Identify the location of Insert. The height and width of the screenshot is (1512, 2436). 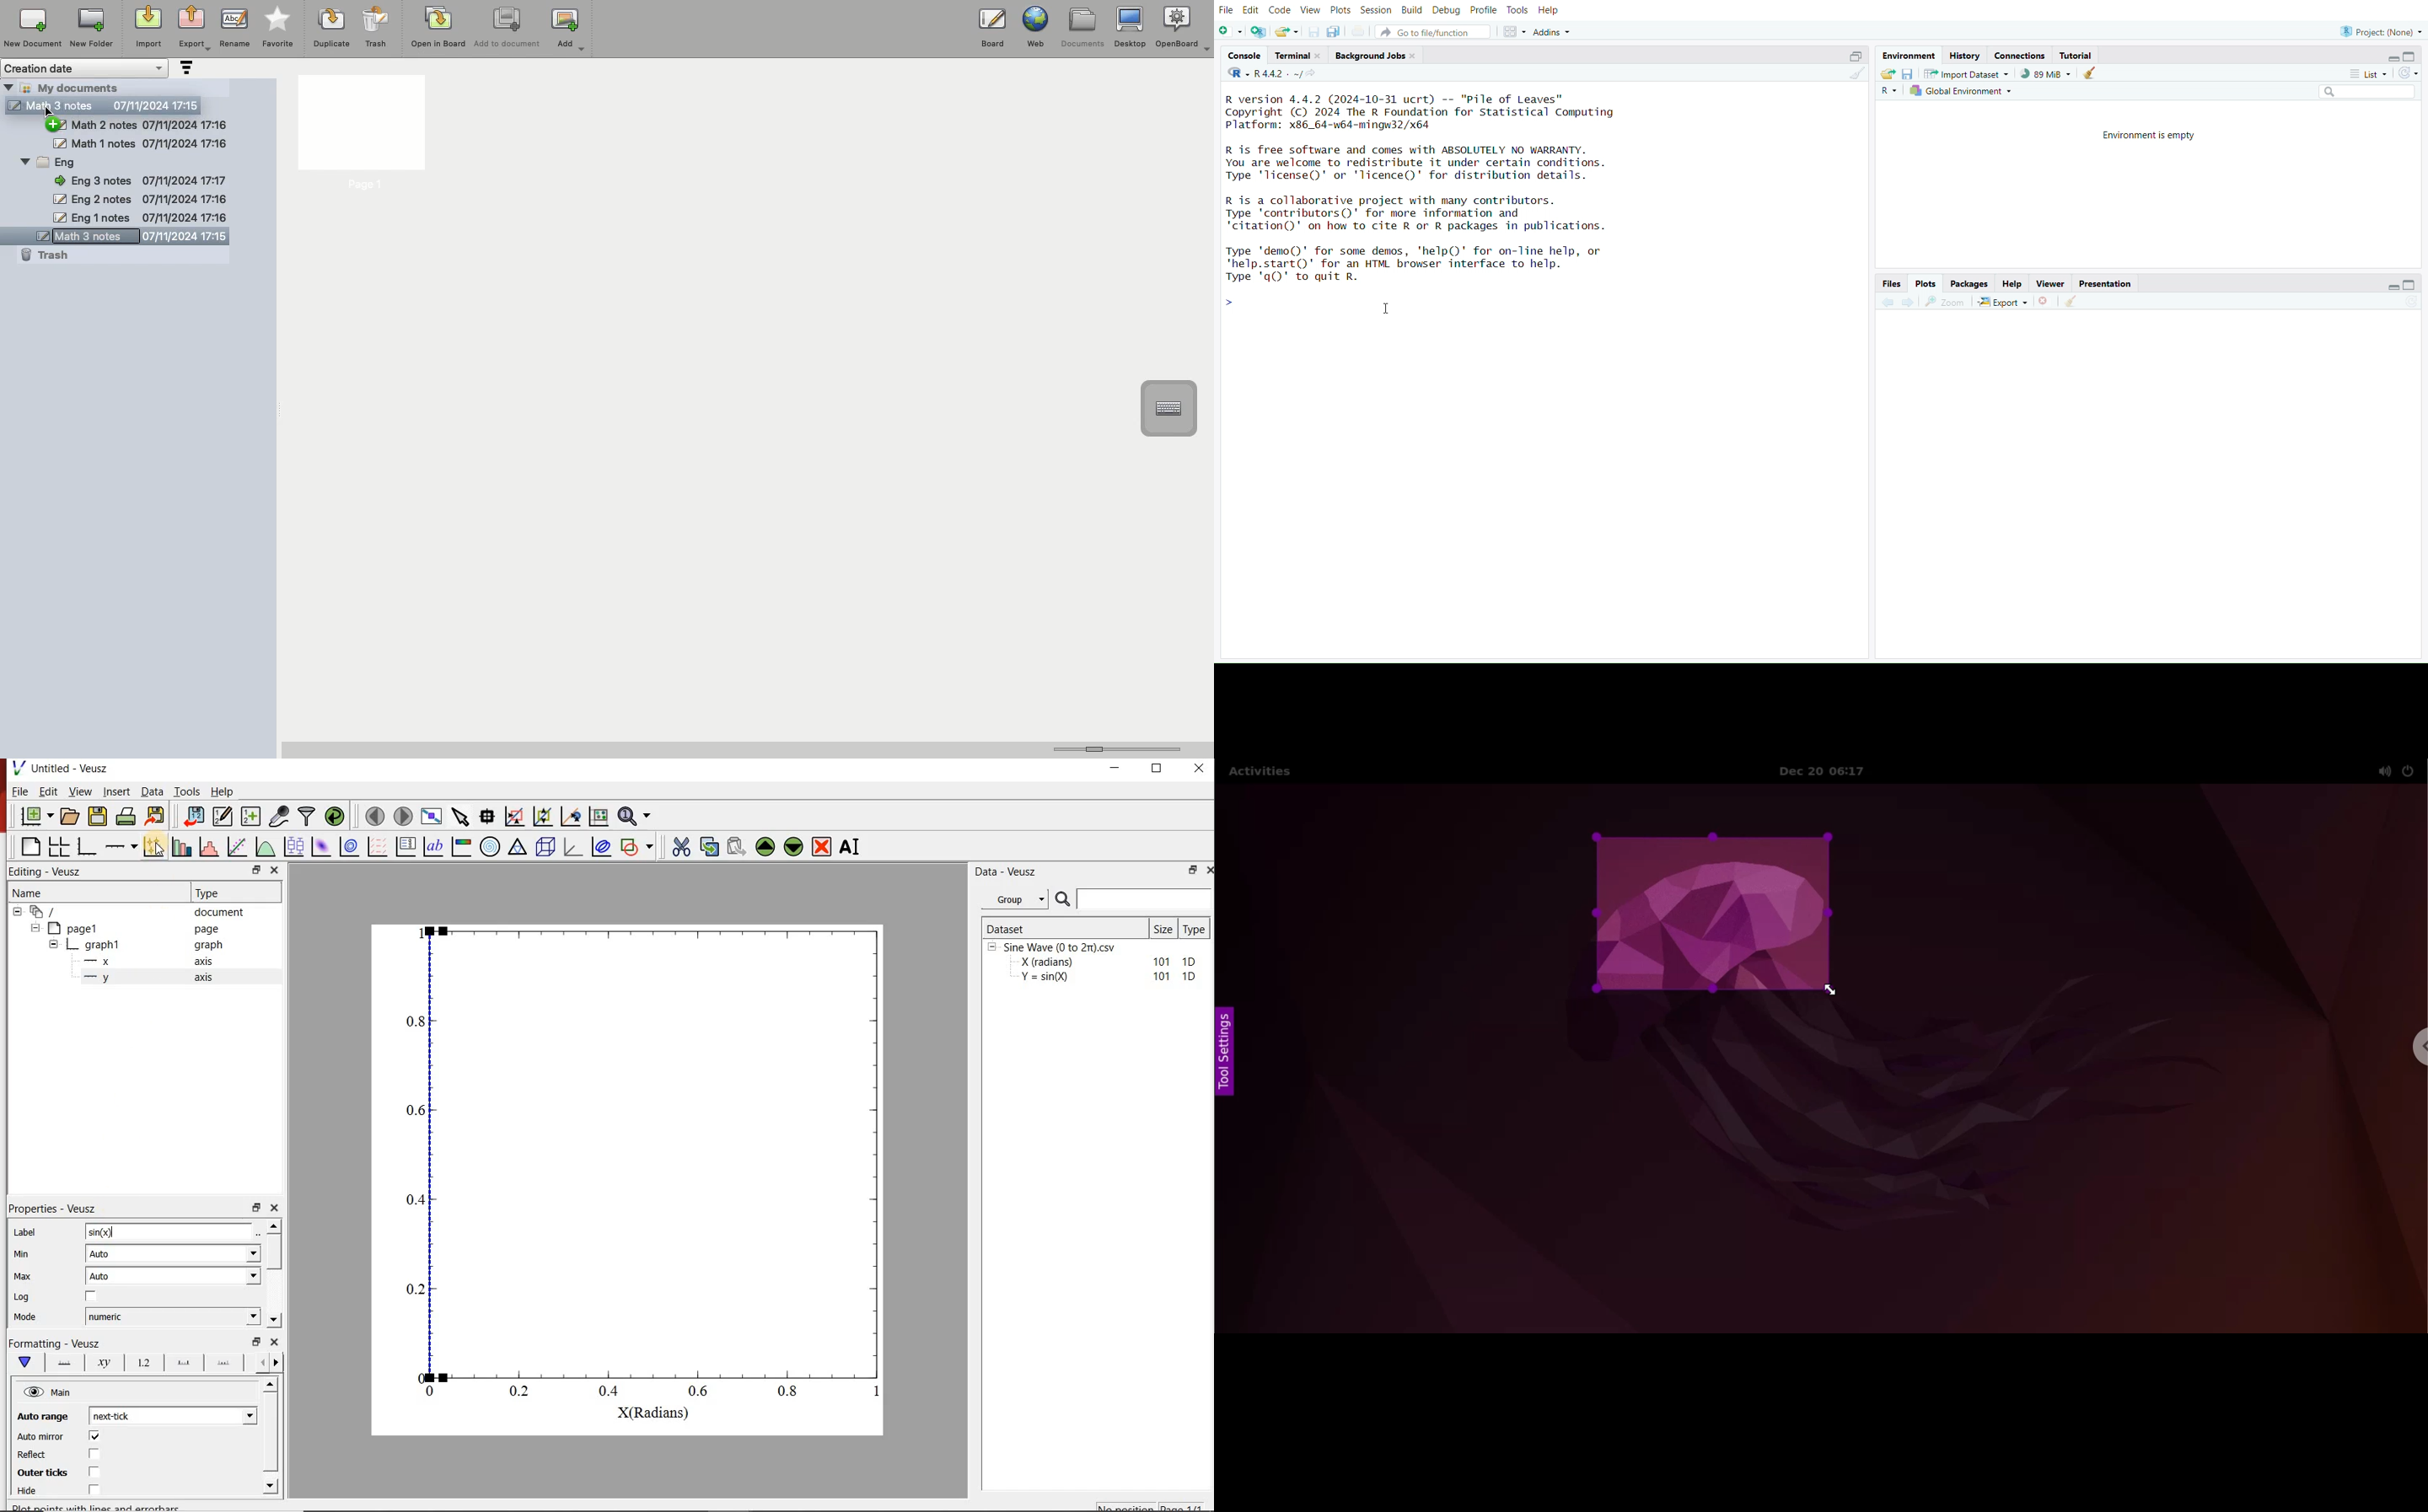
(117, 791).